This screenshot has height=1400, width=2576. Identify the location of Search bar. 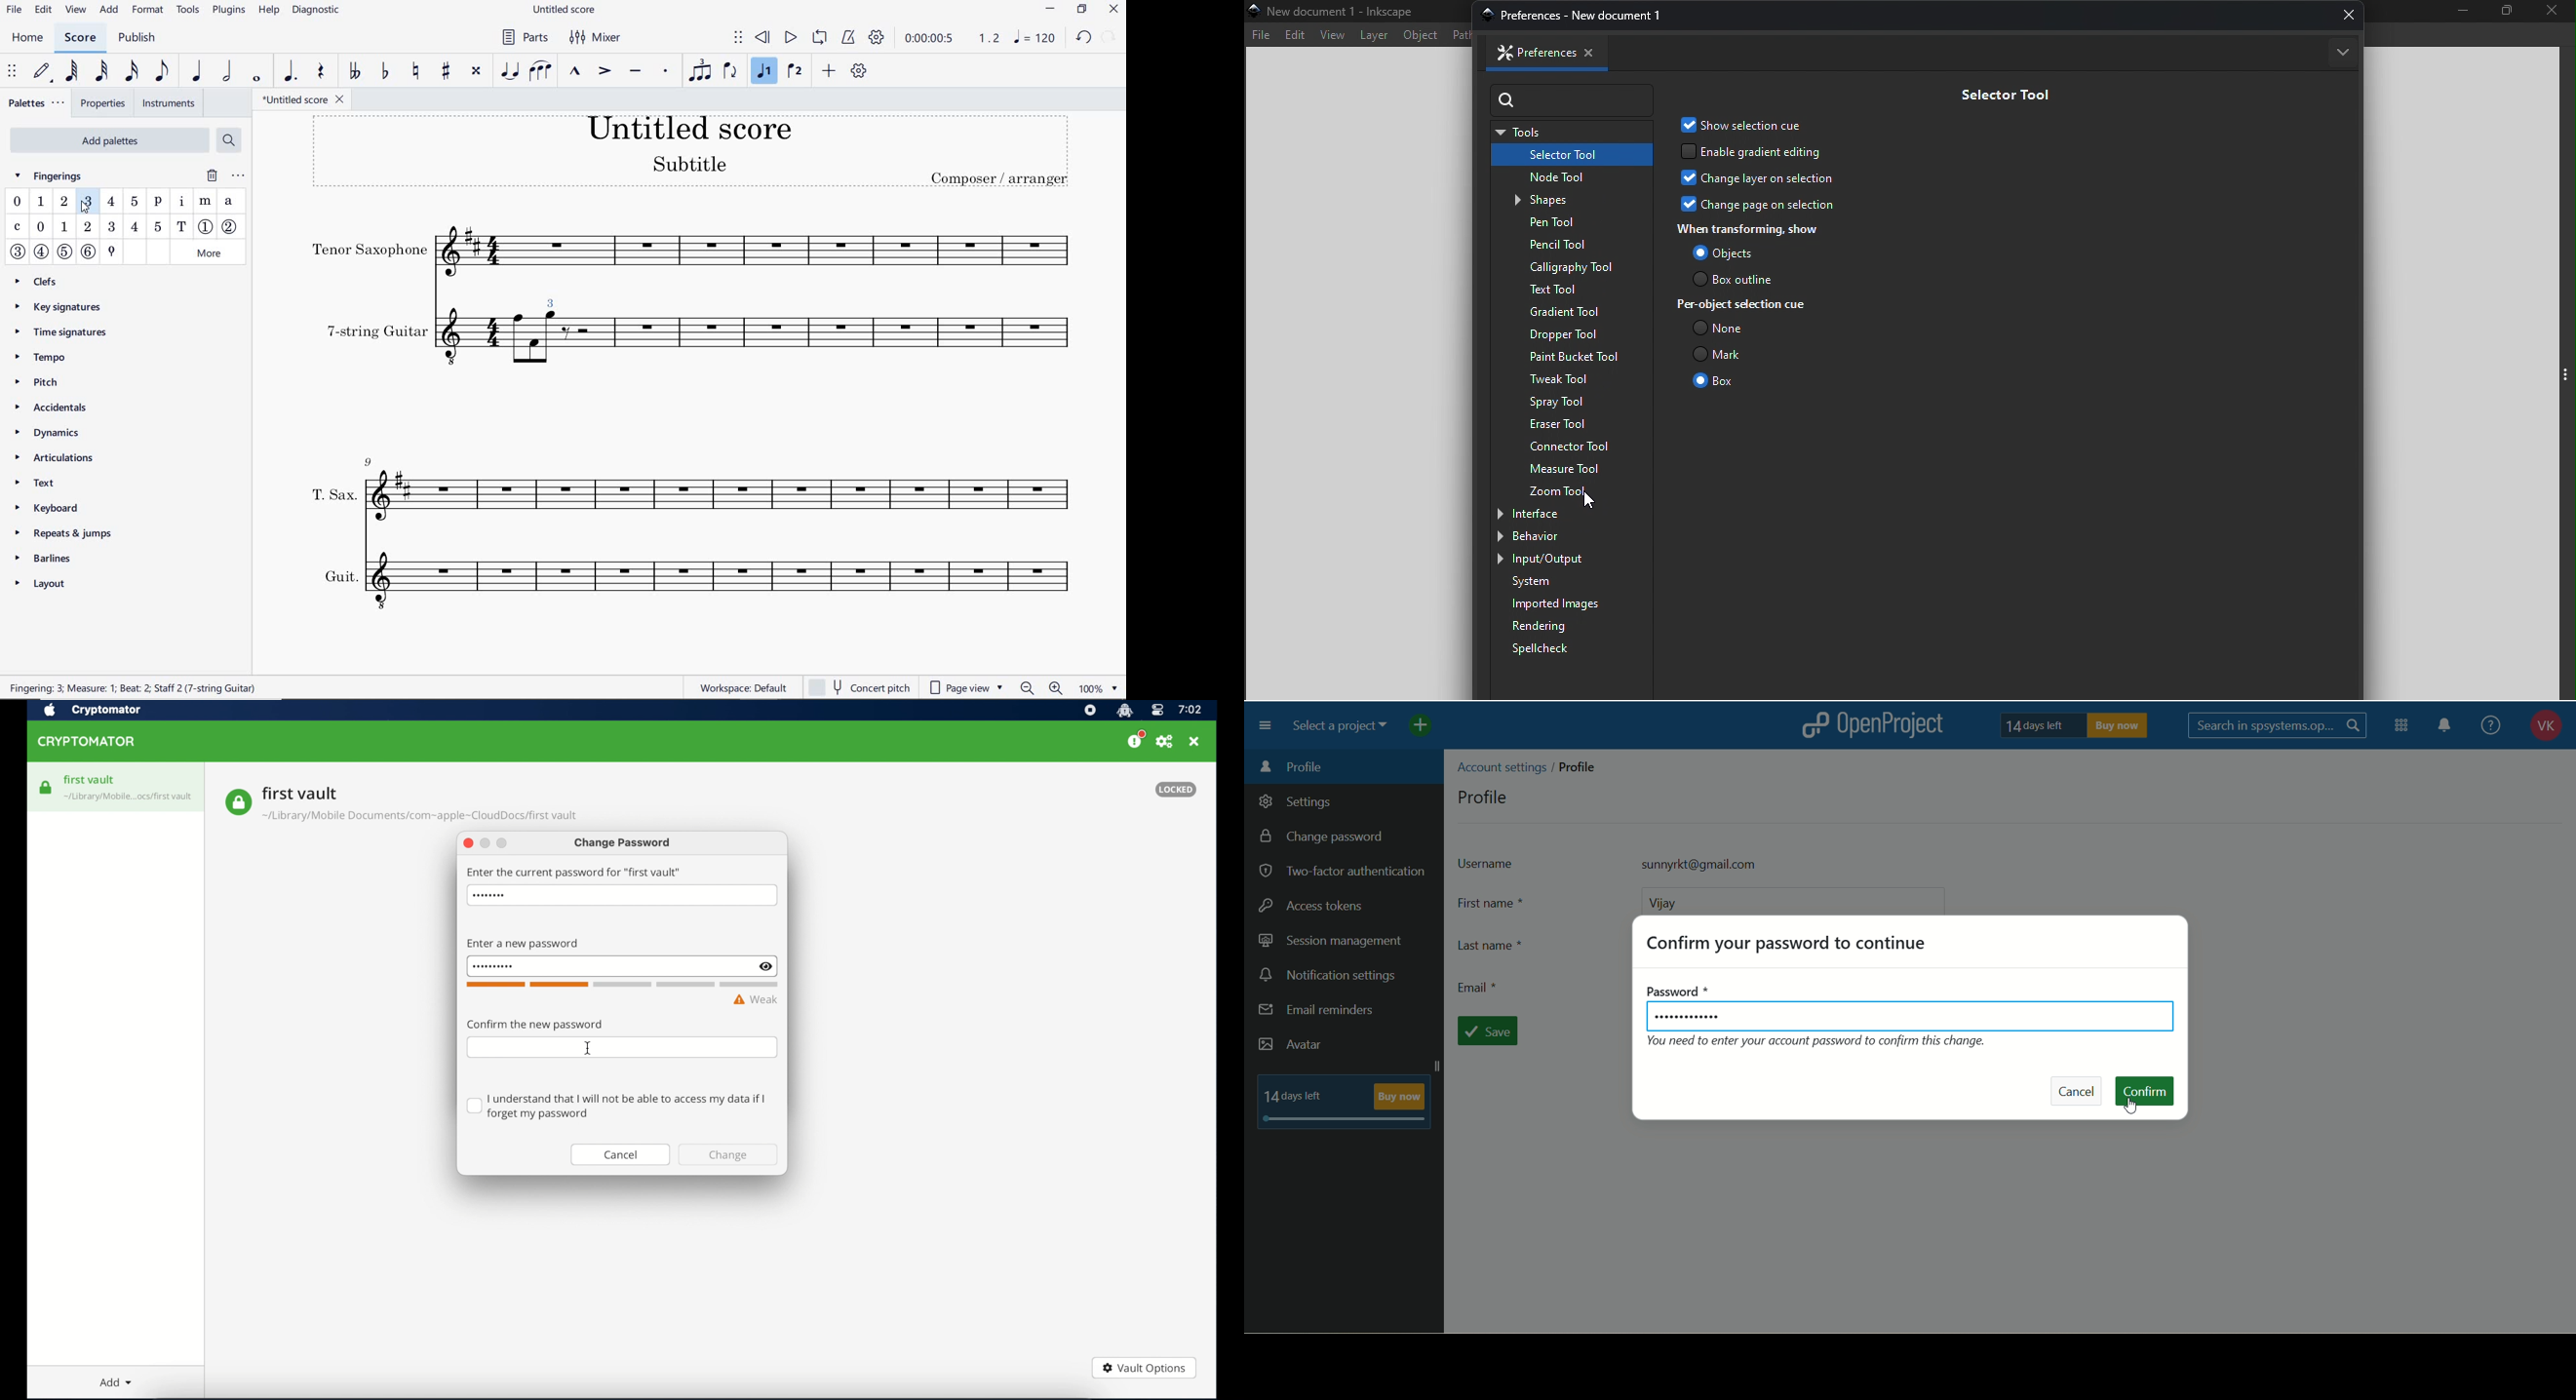
(1572, 97).